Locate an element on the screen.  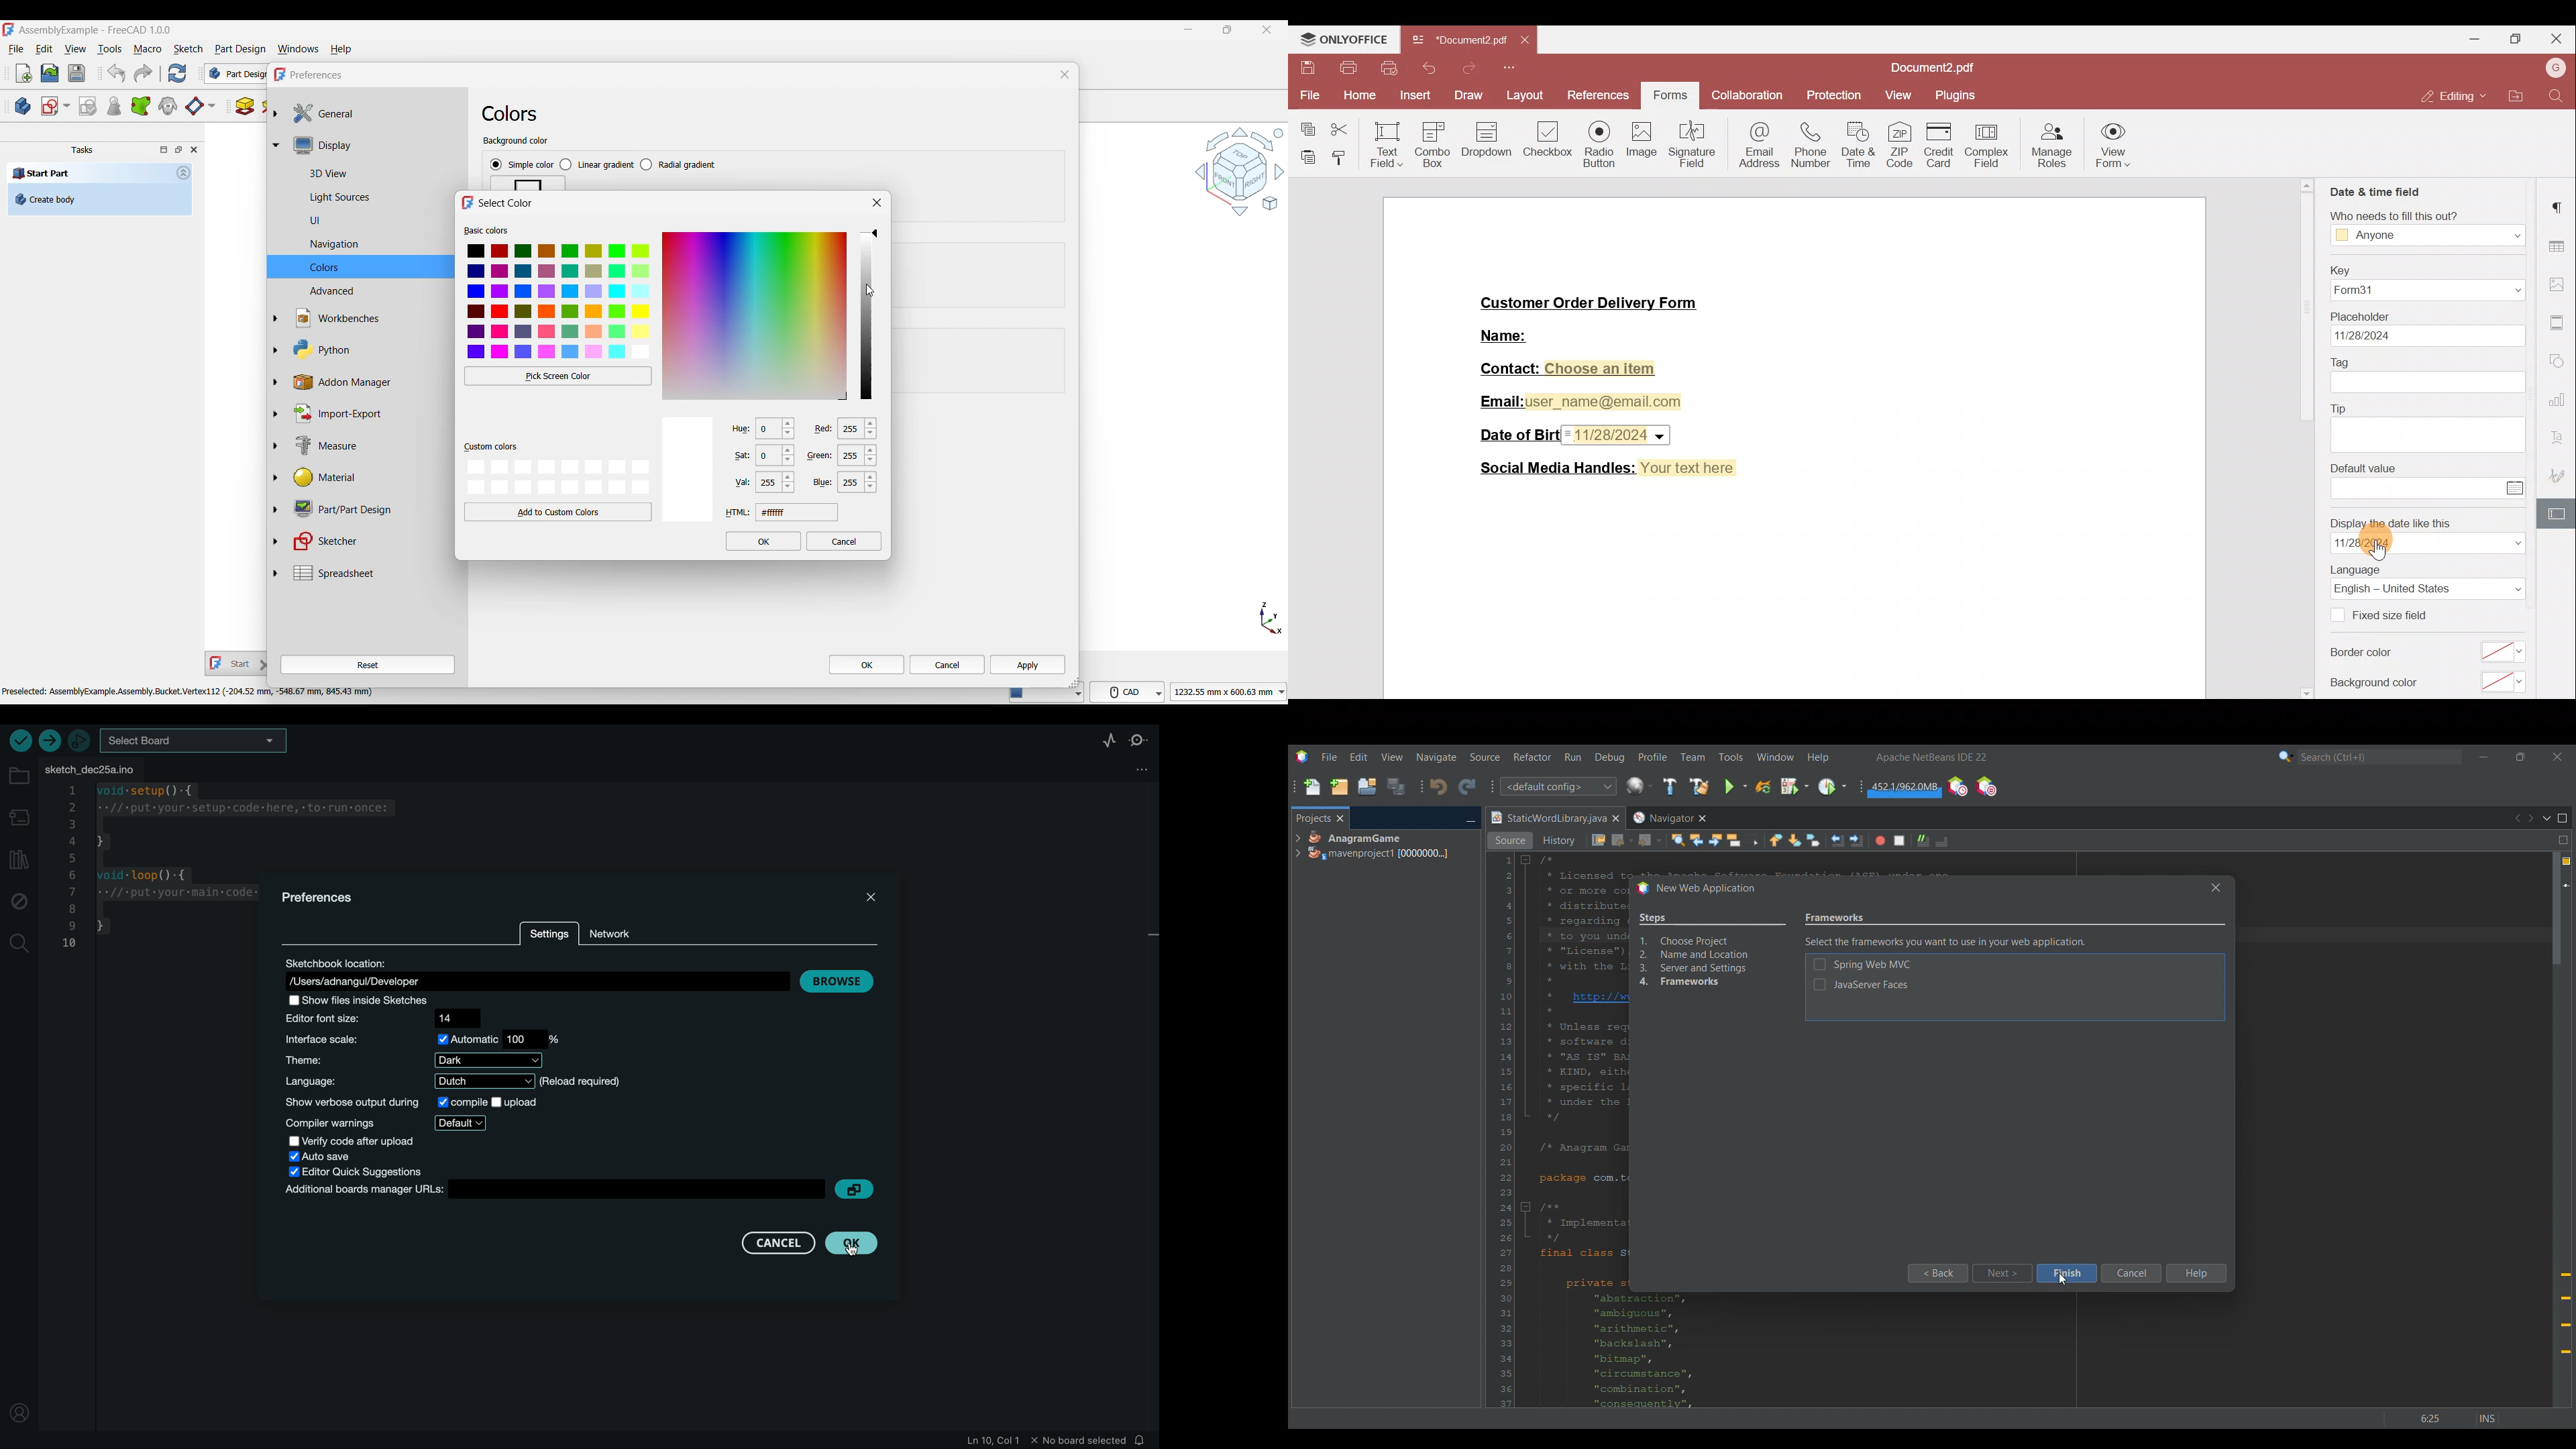
Import-Export is located at coordinates (367, 413).